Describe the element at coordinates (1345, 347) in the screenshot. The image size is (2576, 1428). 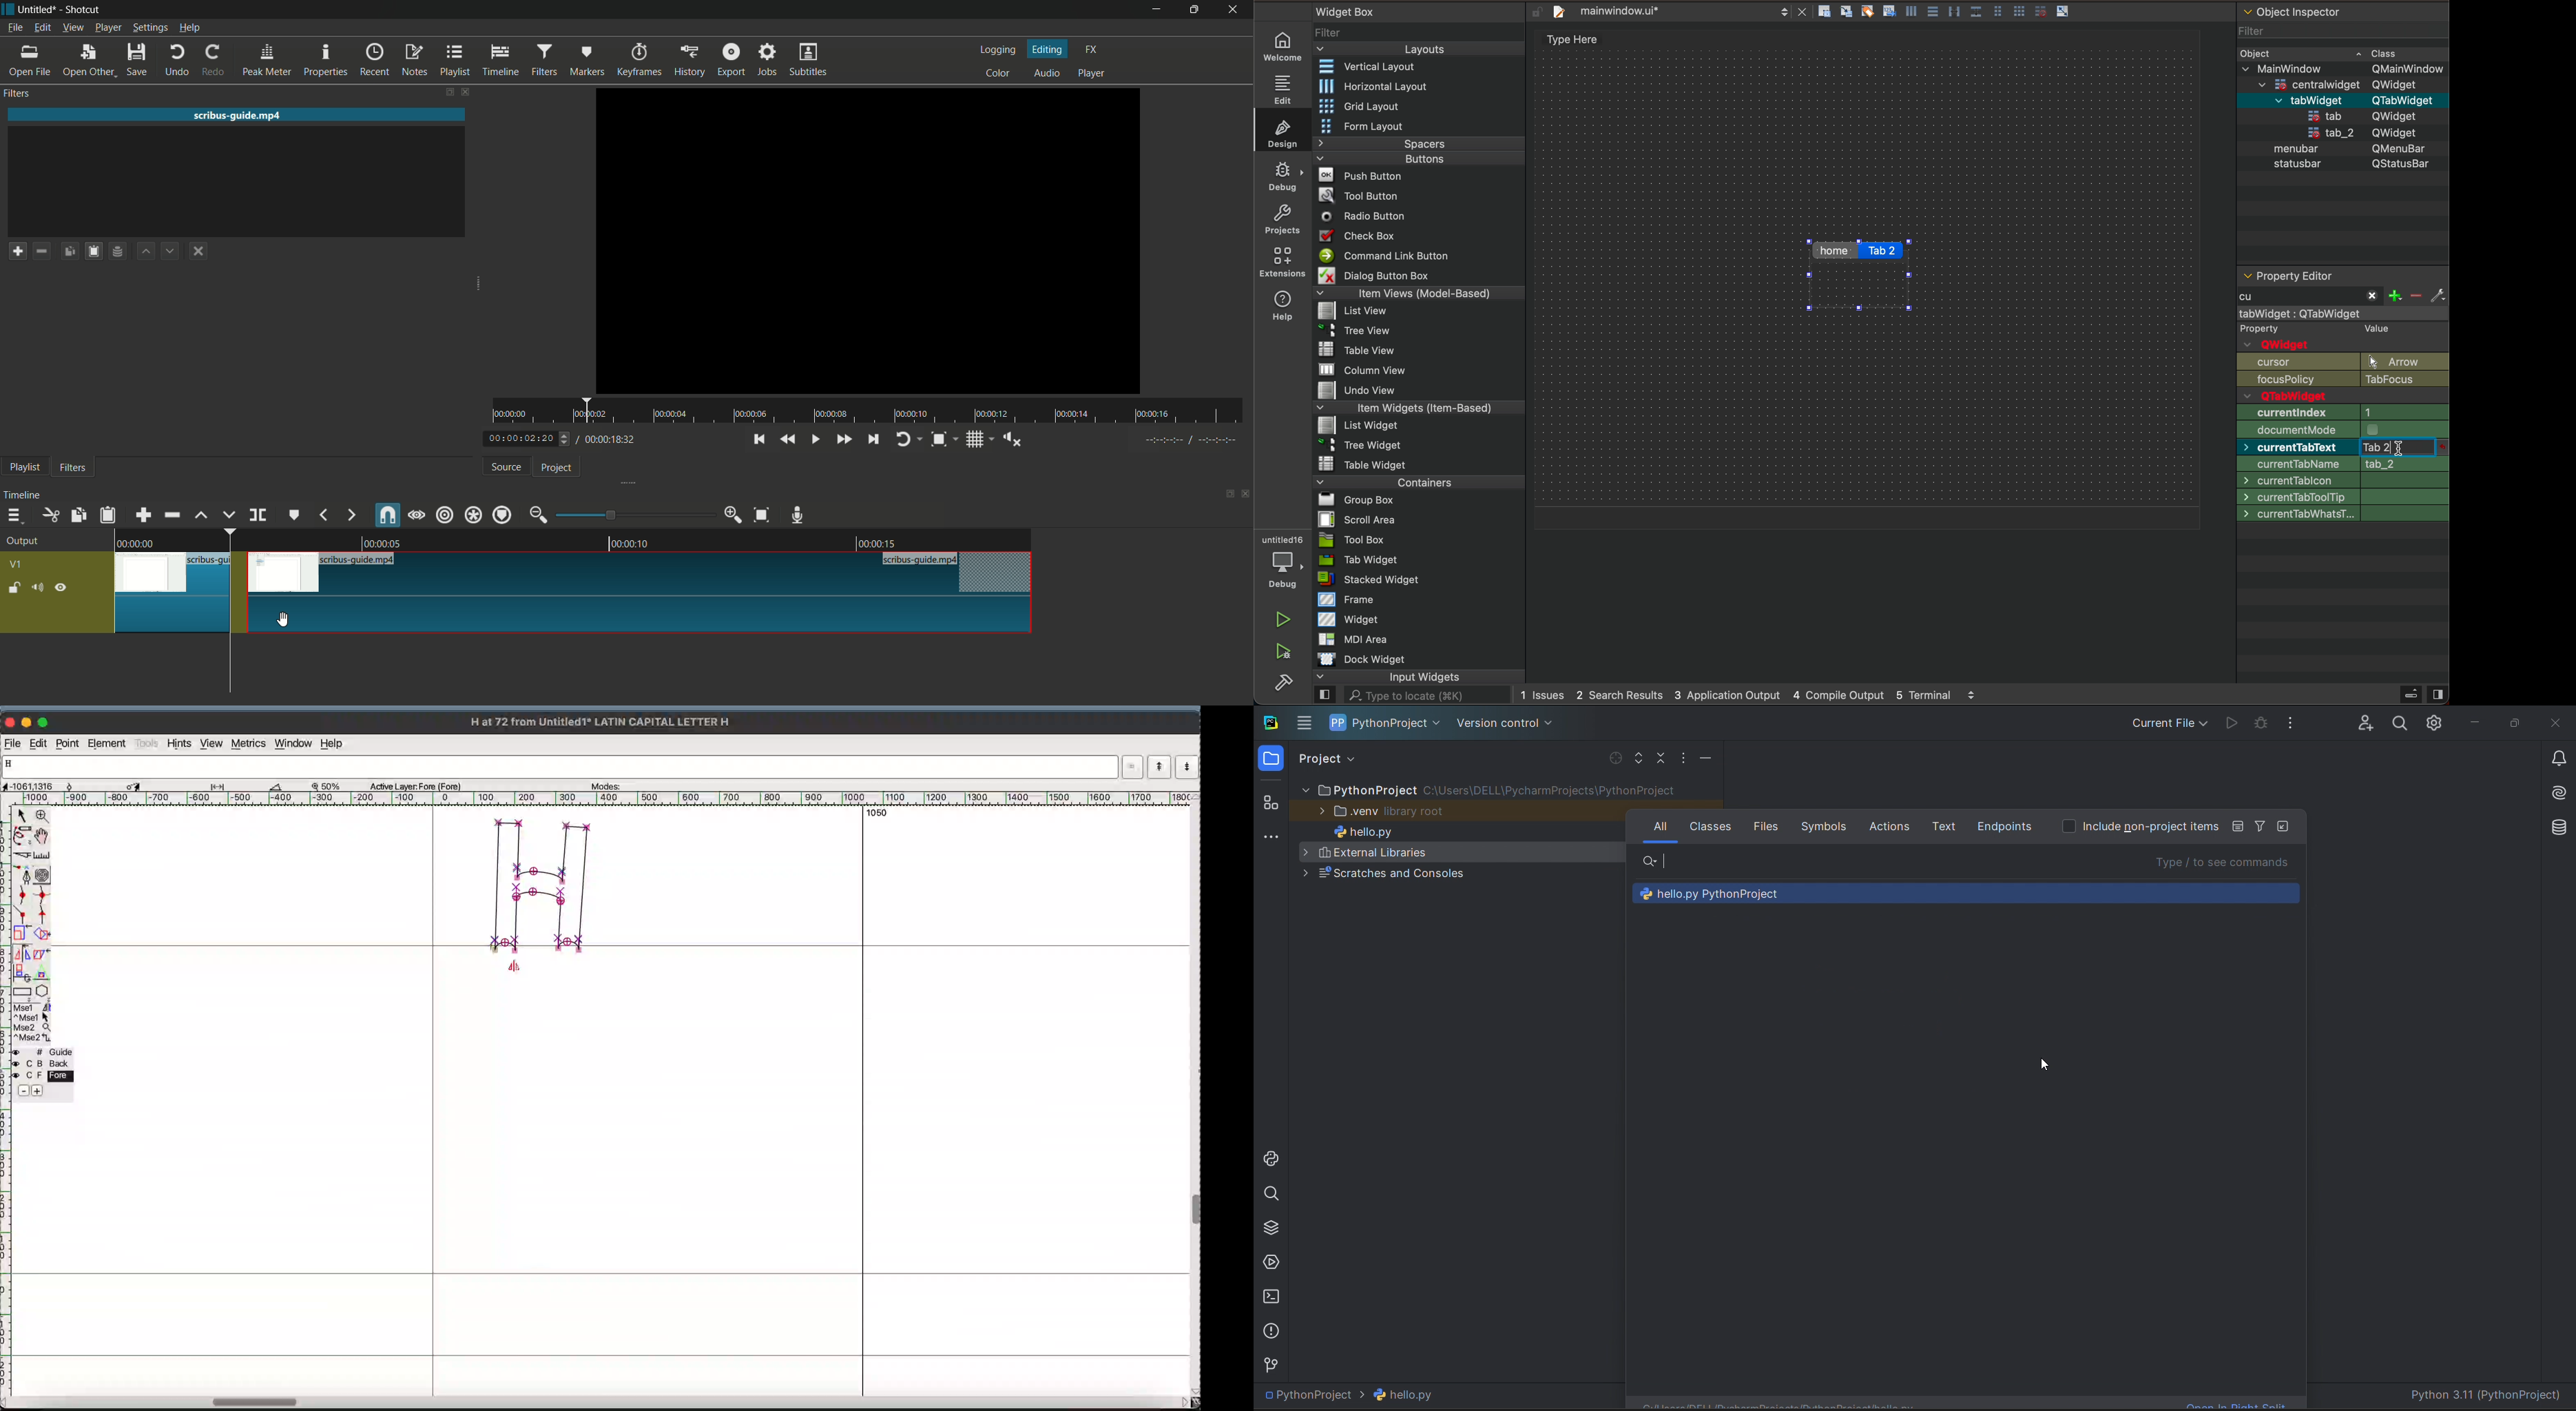
I see `Table View` at that location.